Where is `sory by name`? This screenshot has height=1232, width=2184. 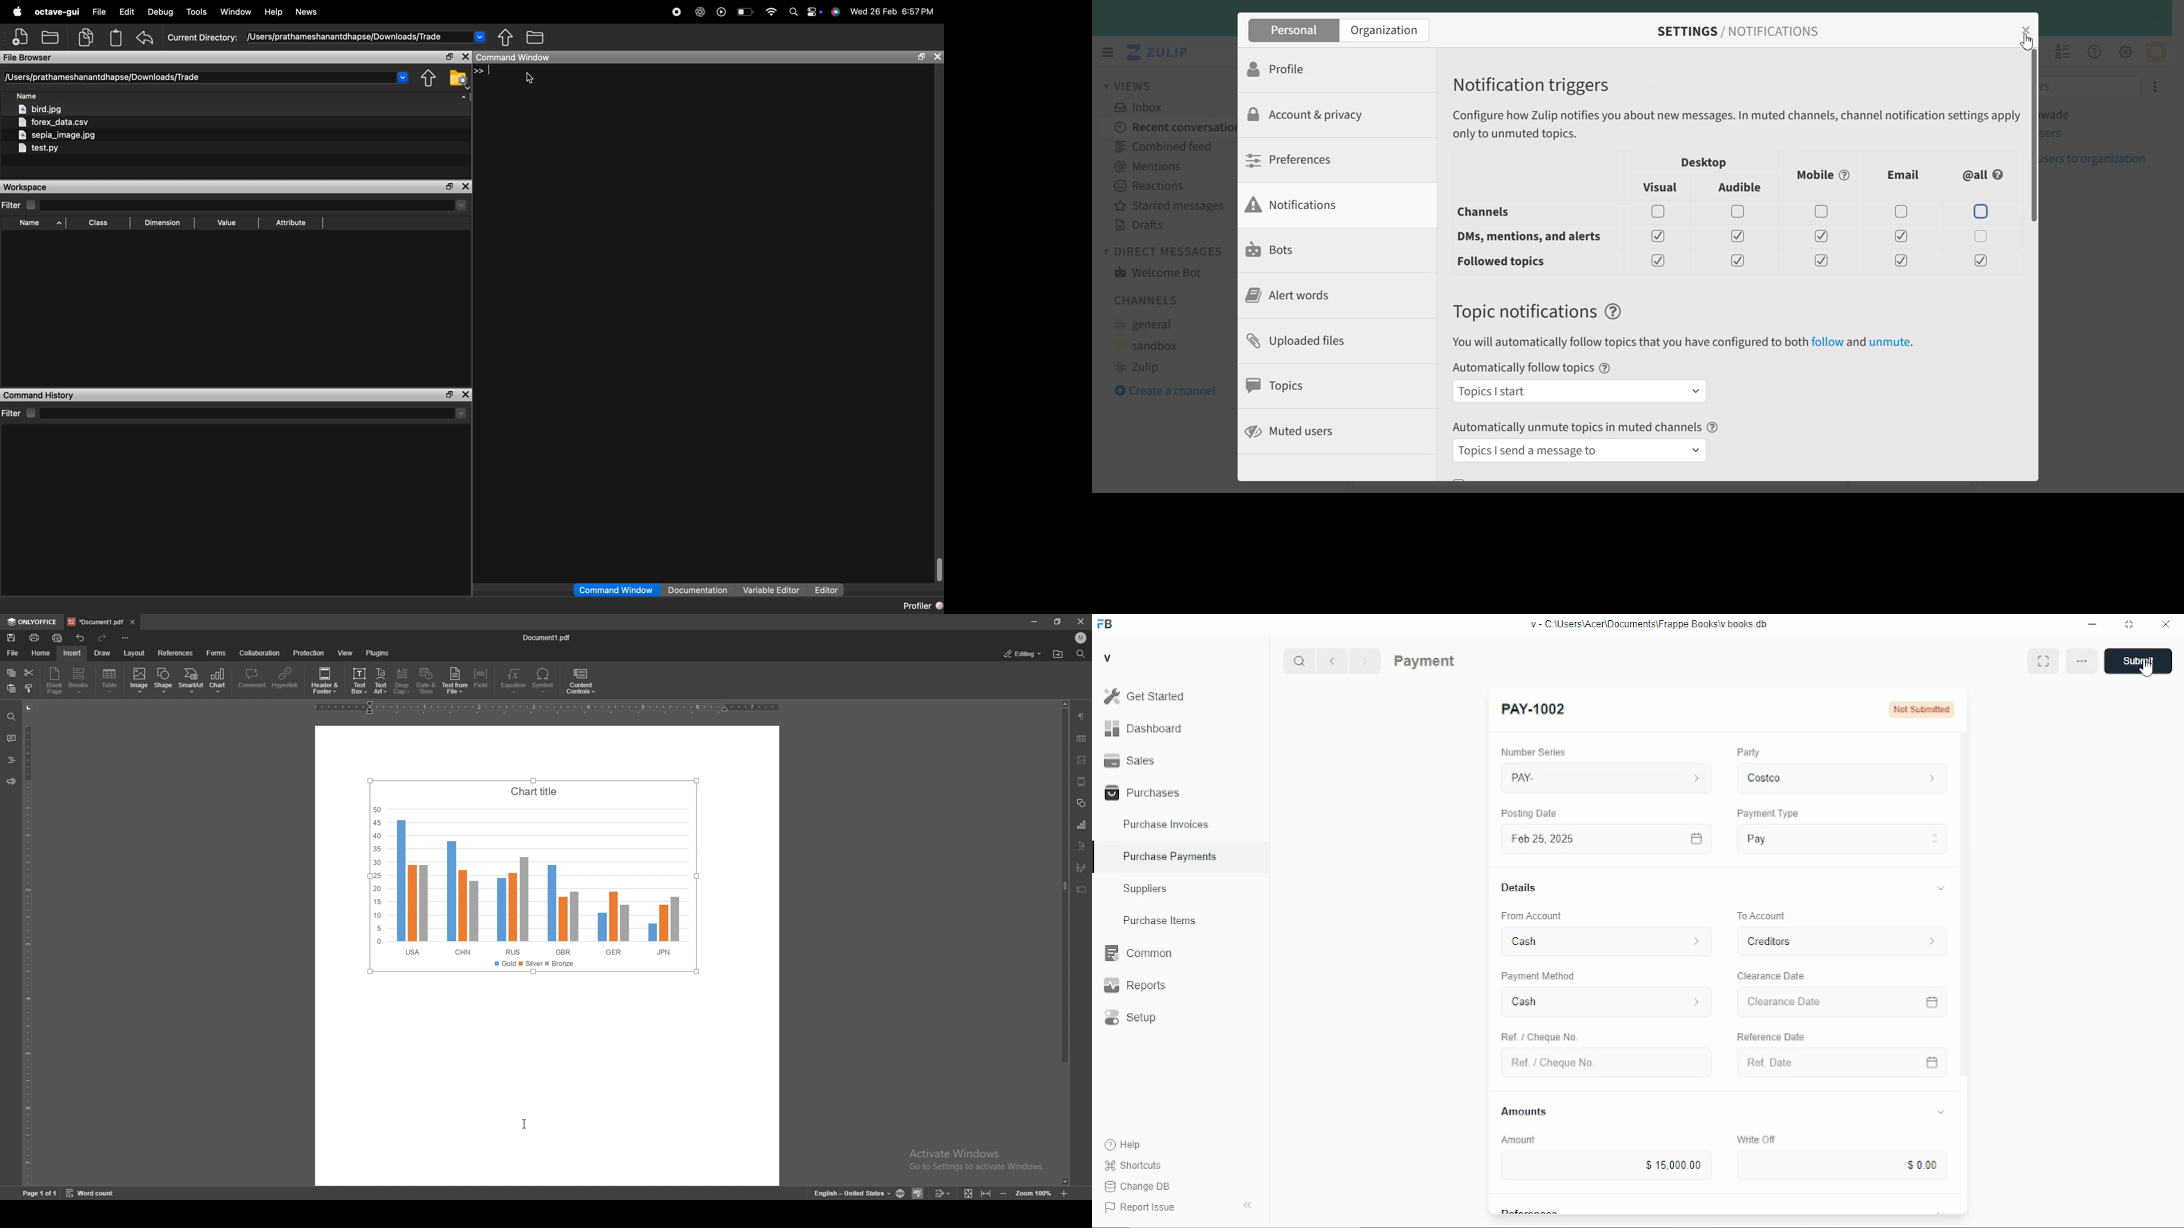
sory by name is located at coordinates (42, 223).